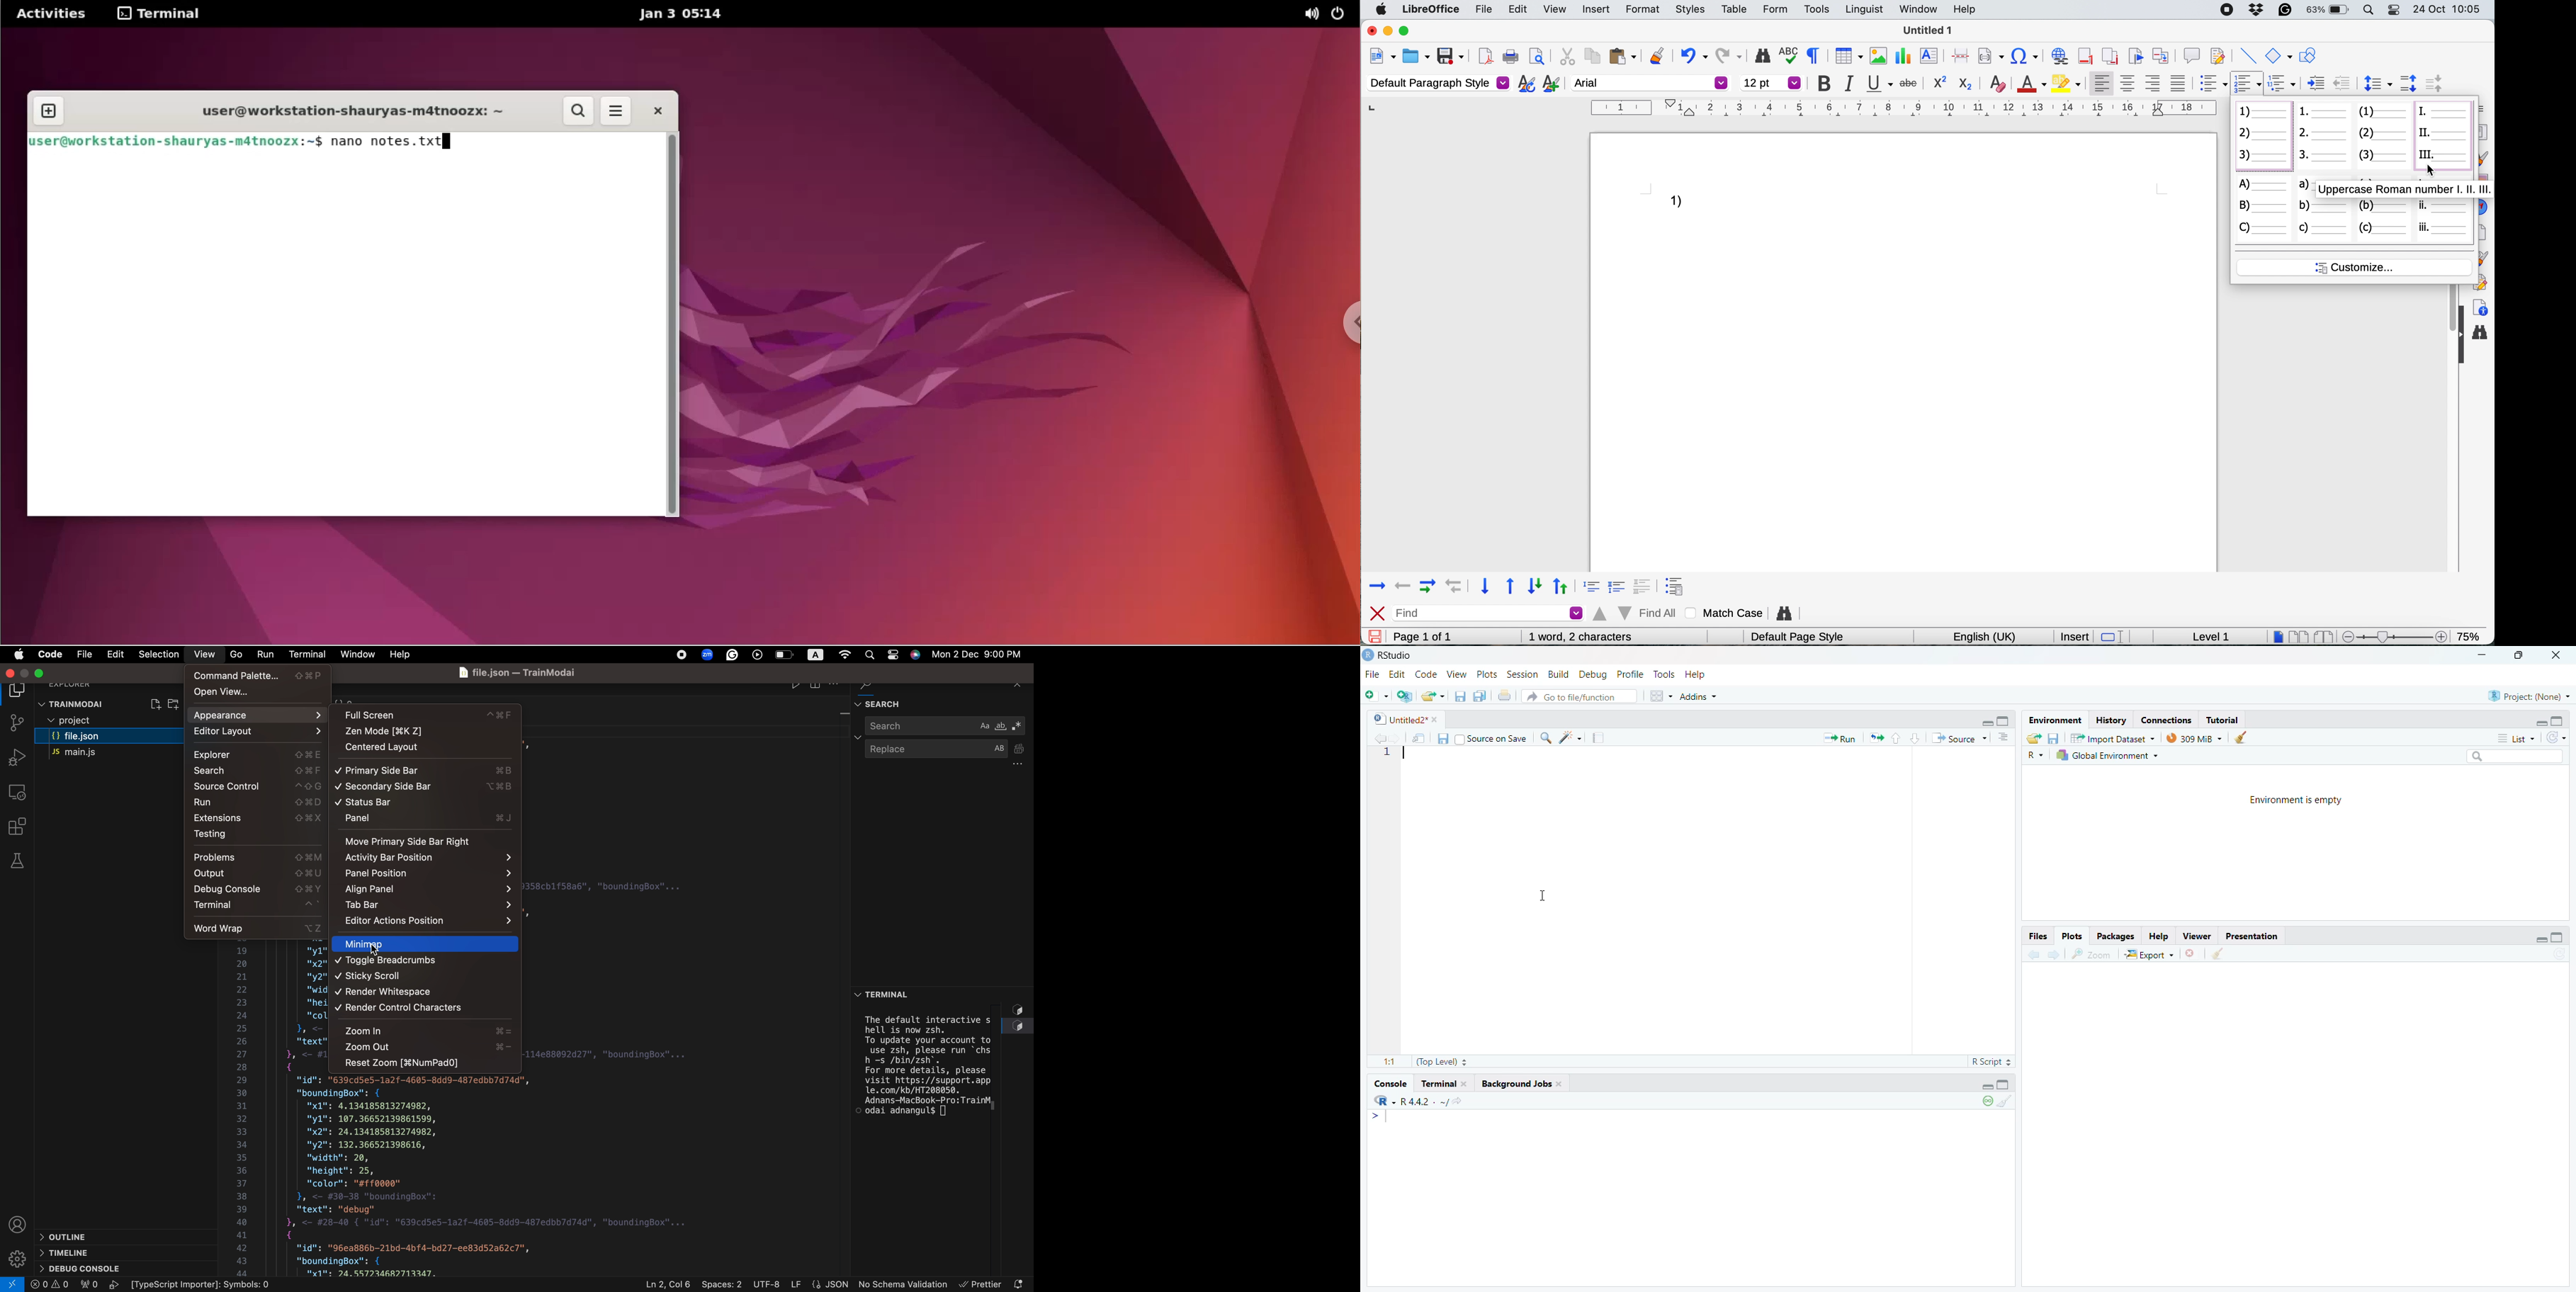 The height and width of the screenshot is (1316, 2576). I want to click on close, so click(1371, 31).